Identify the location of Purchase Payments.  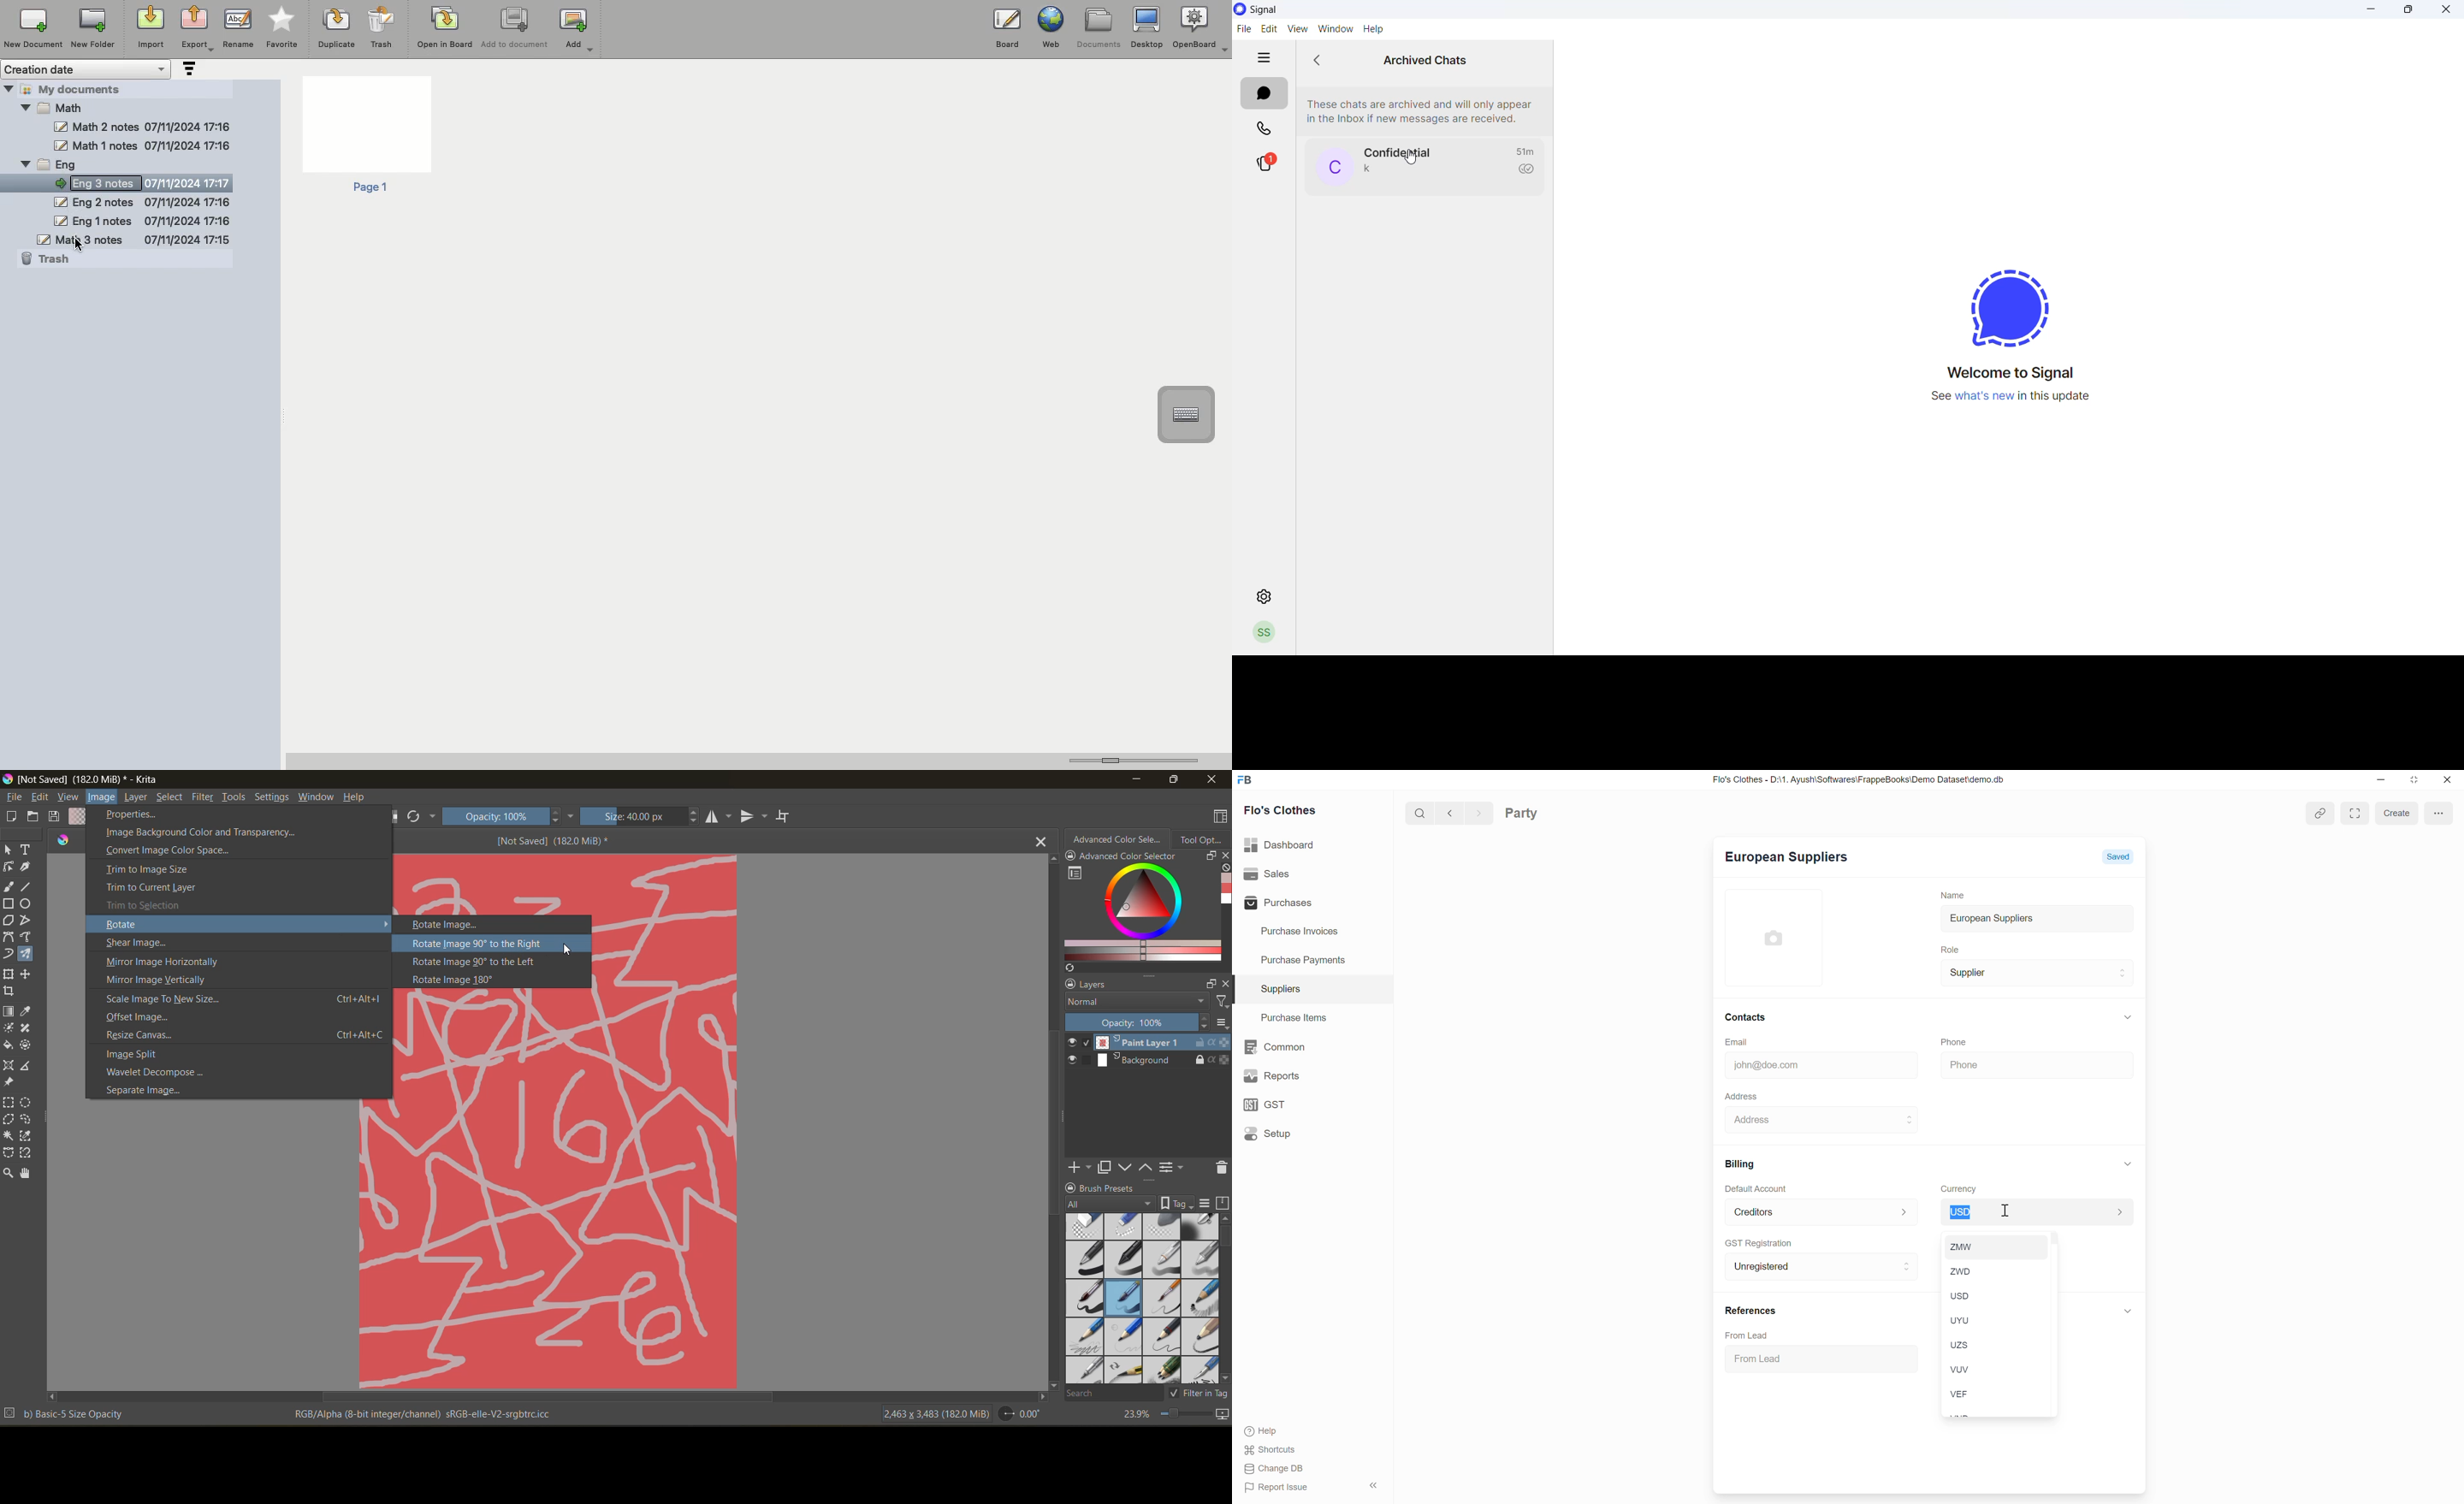
(1308, 957).